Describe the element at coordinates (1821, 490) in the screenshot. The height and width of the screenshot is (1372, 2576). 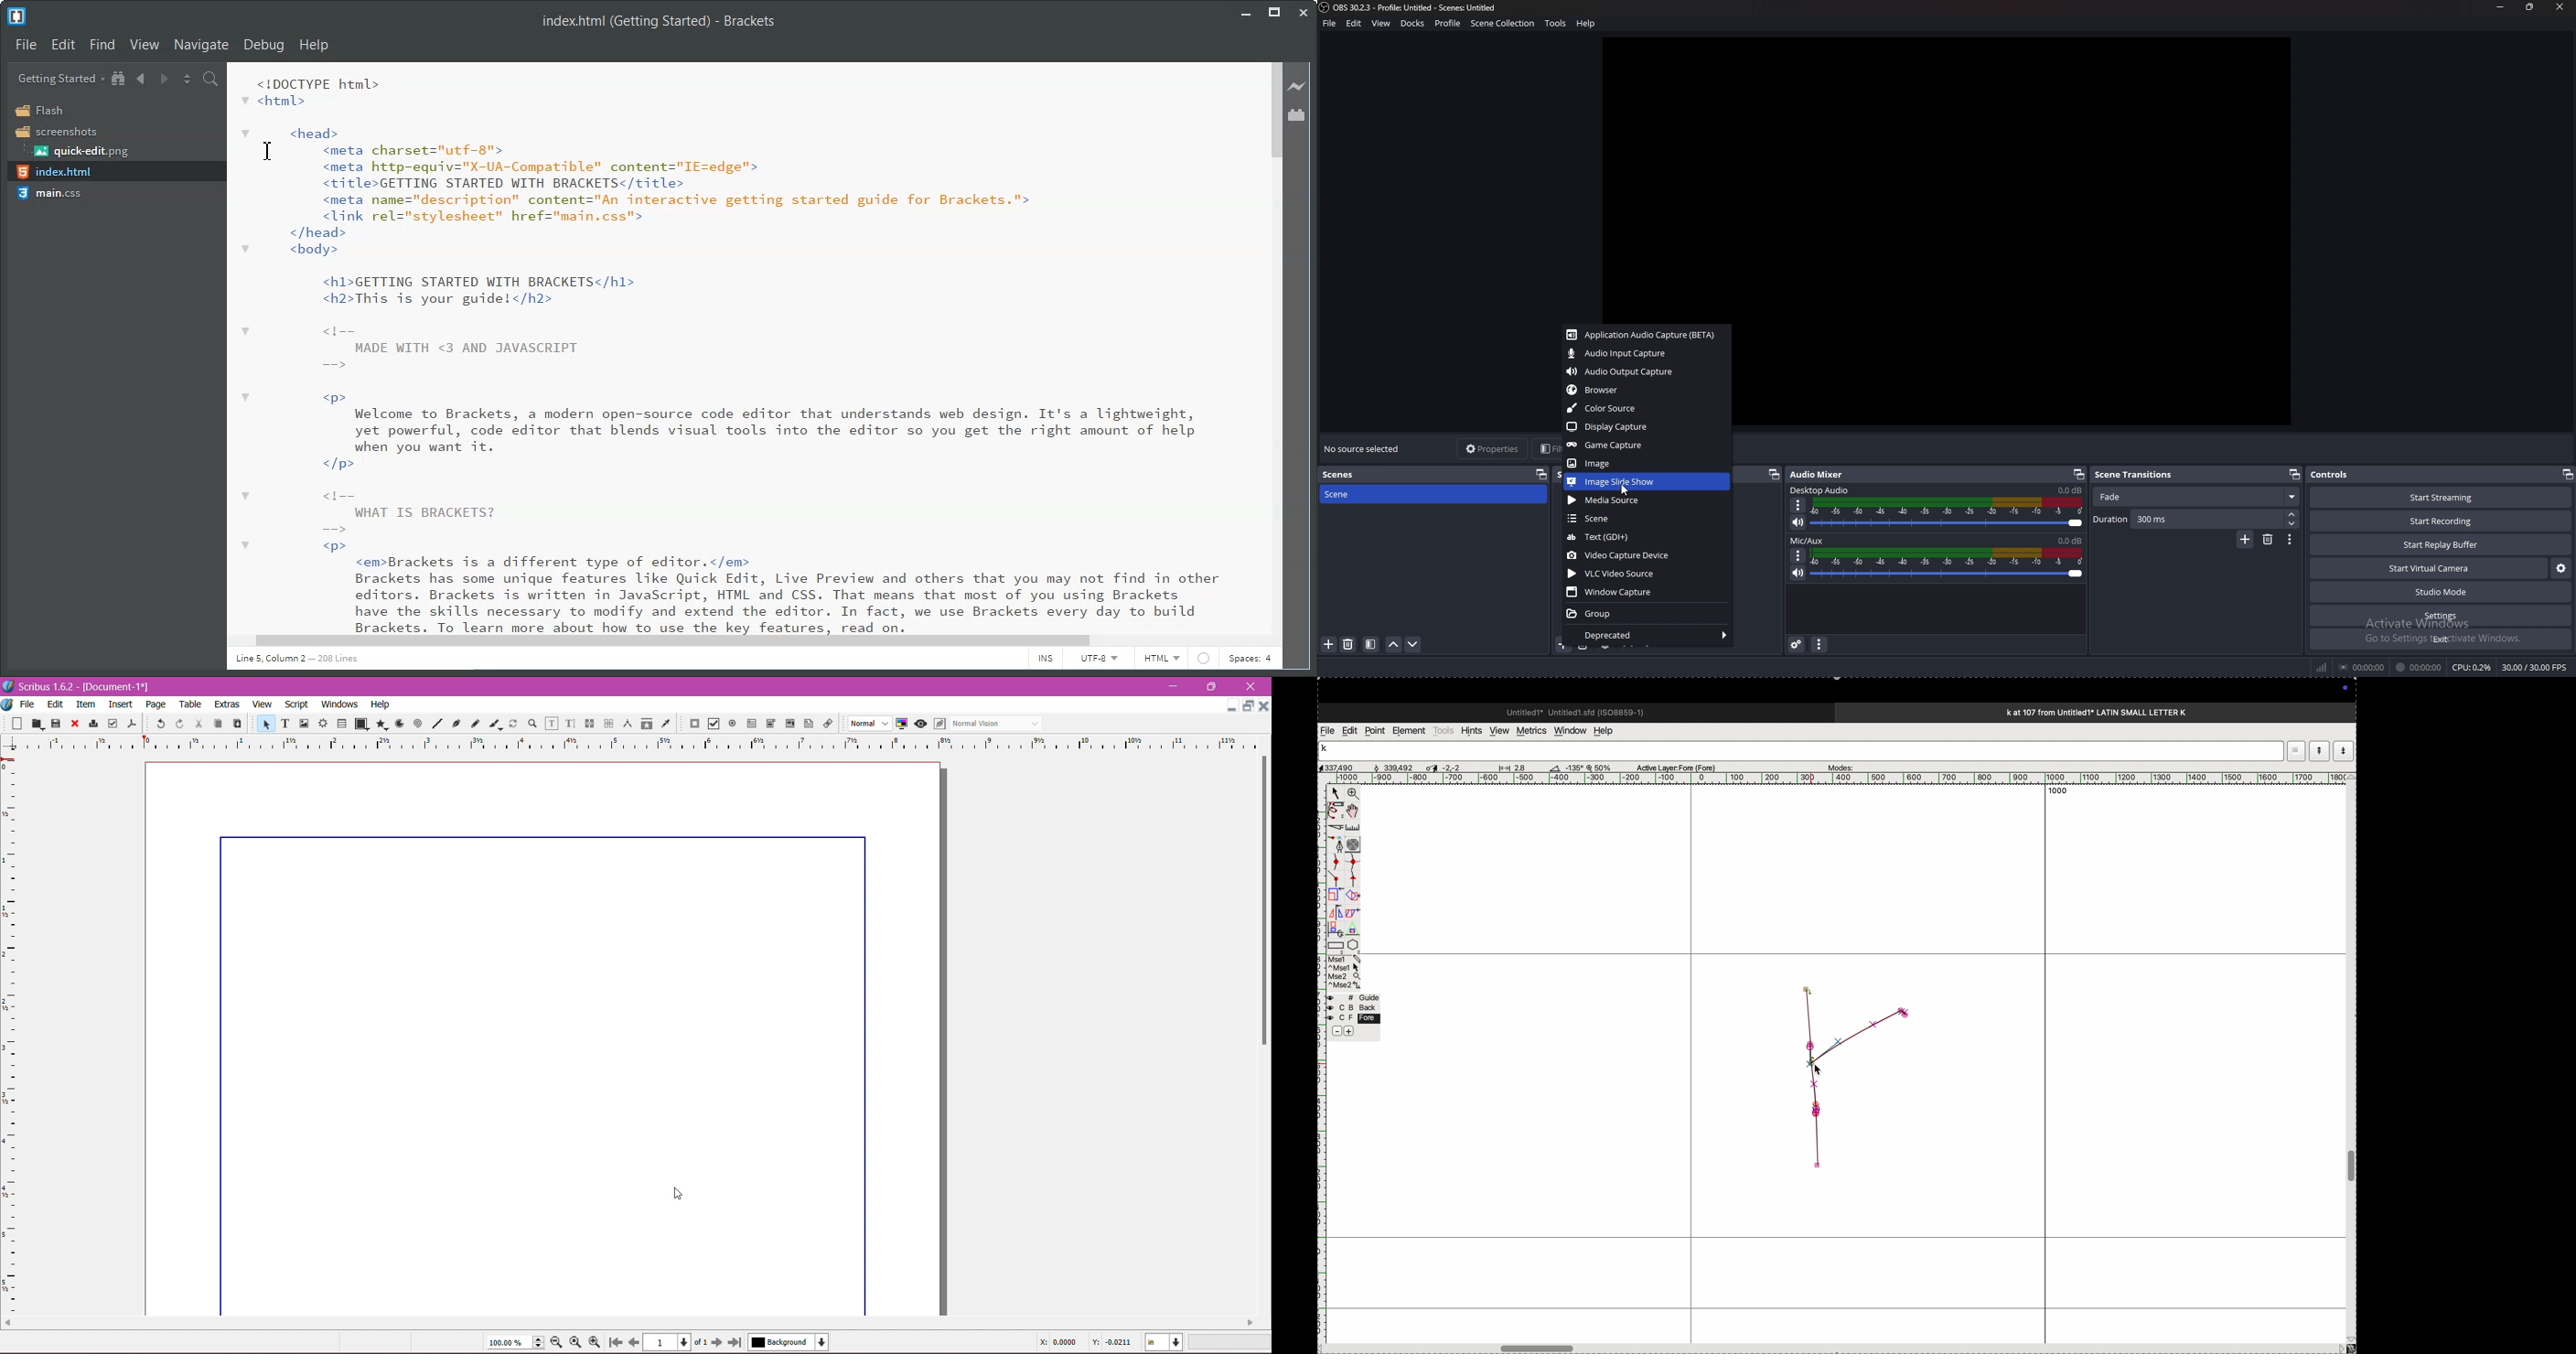
I see `desktop audio` at that location.